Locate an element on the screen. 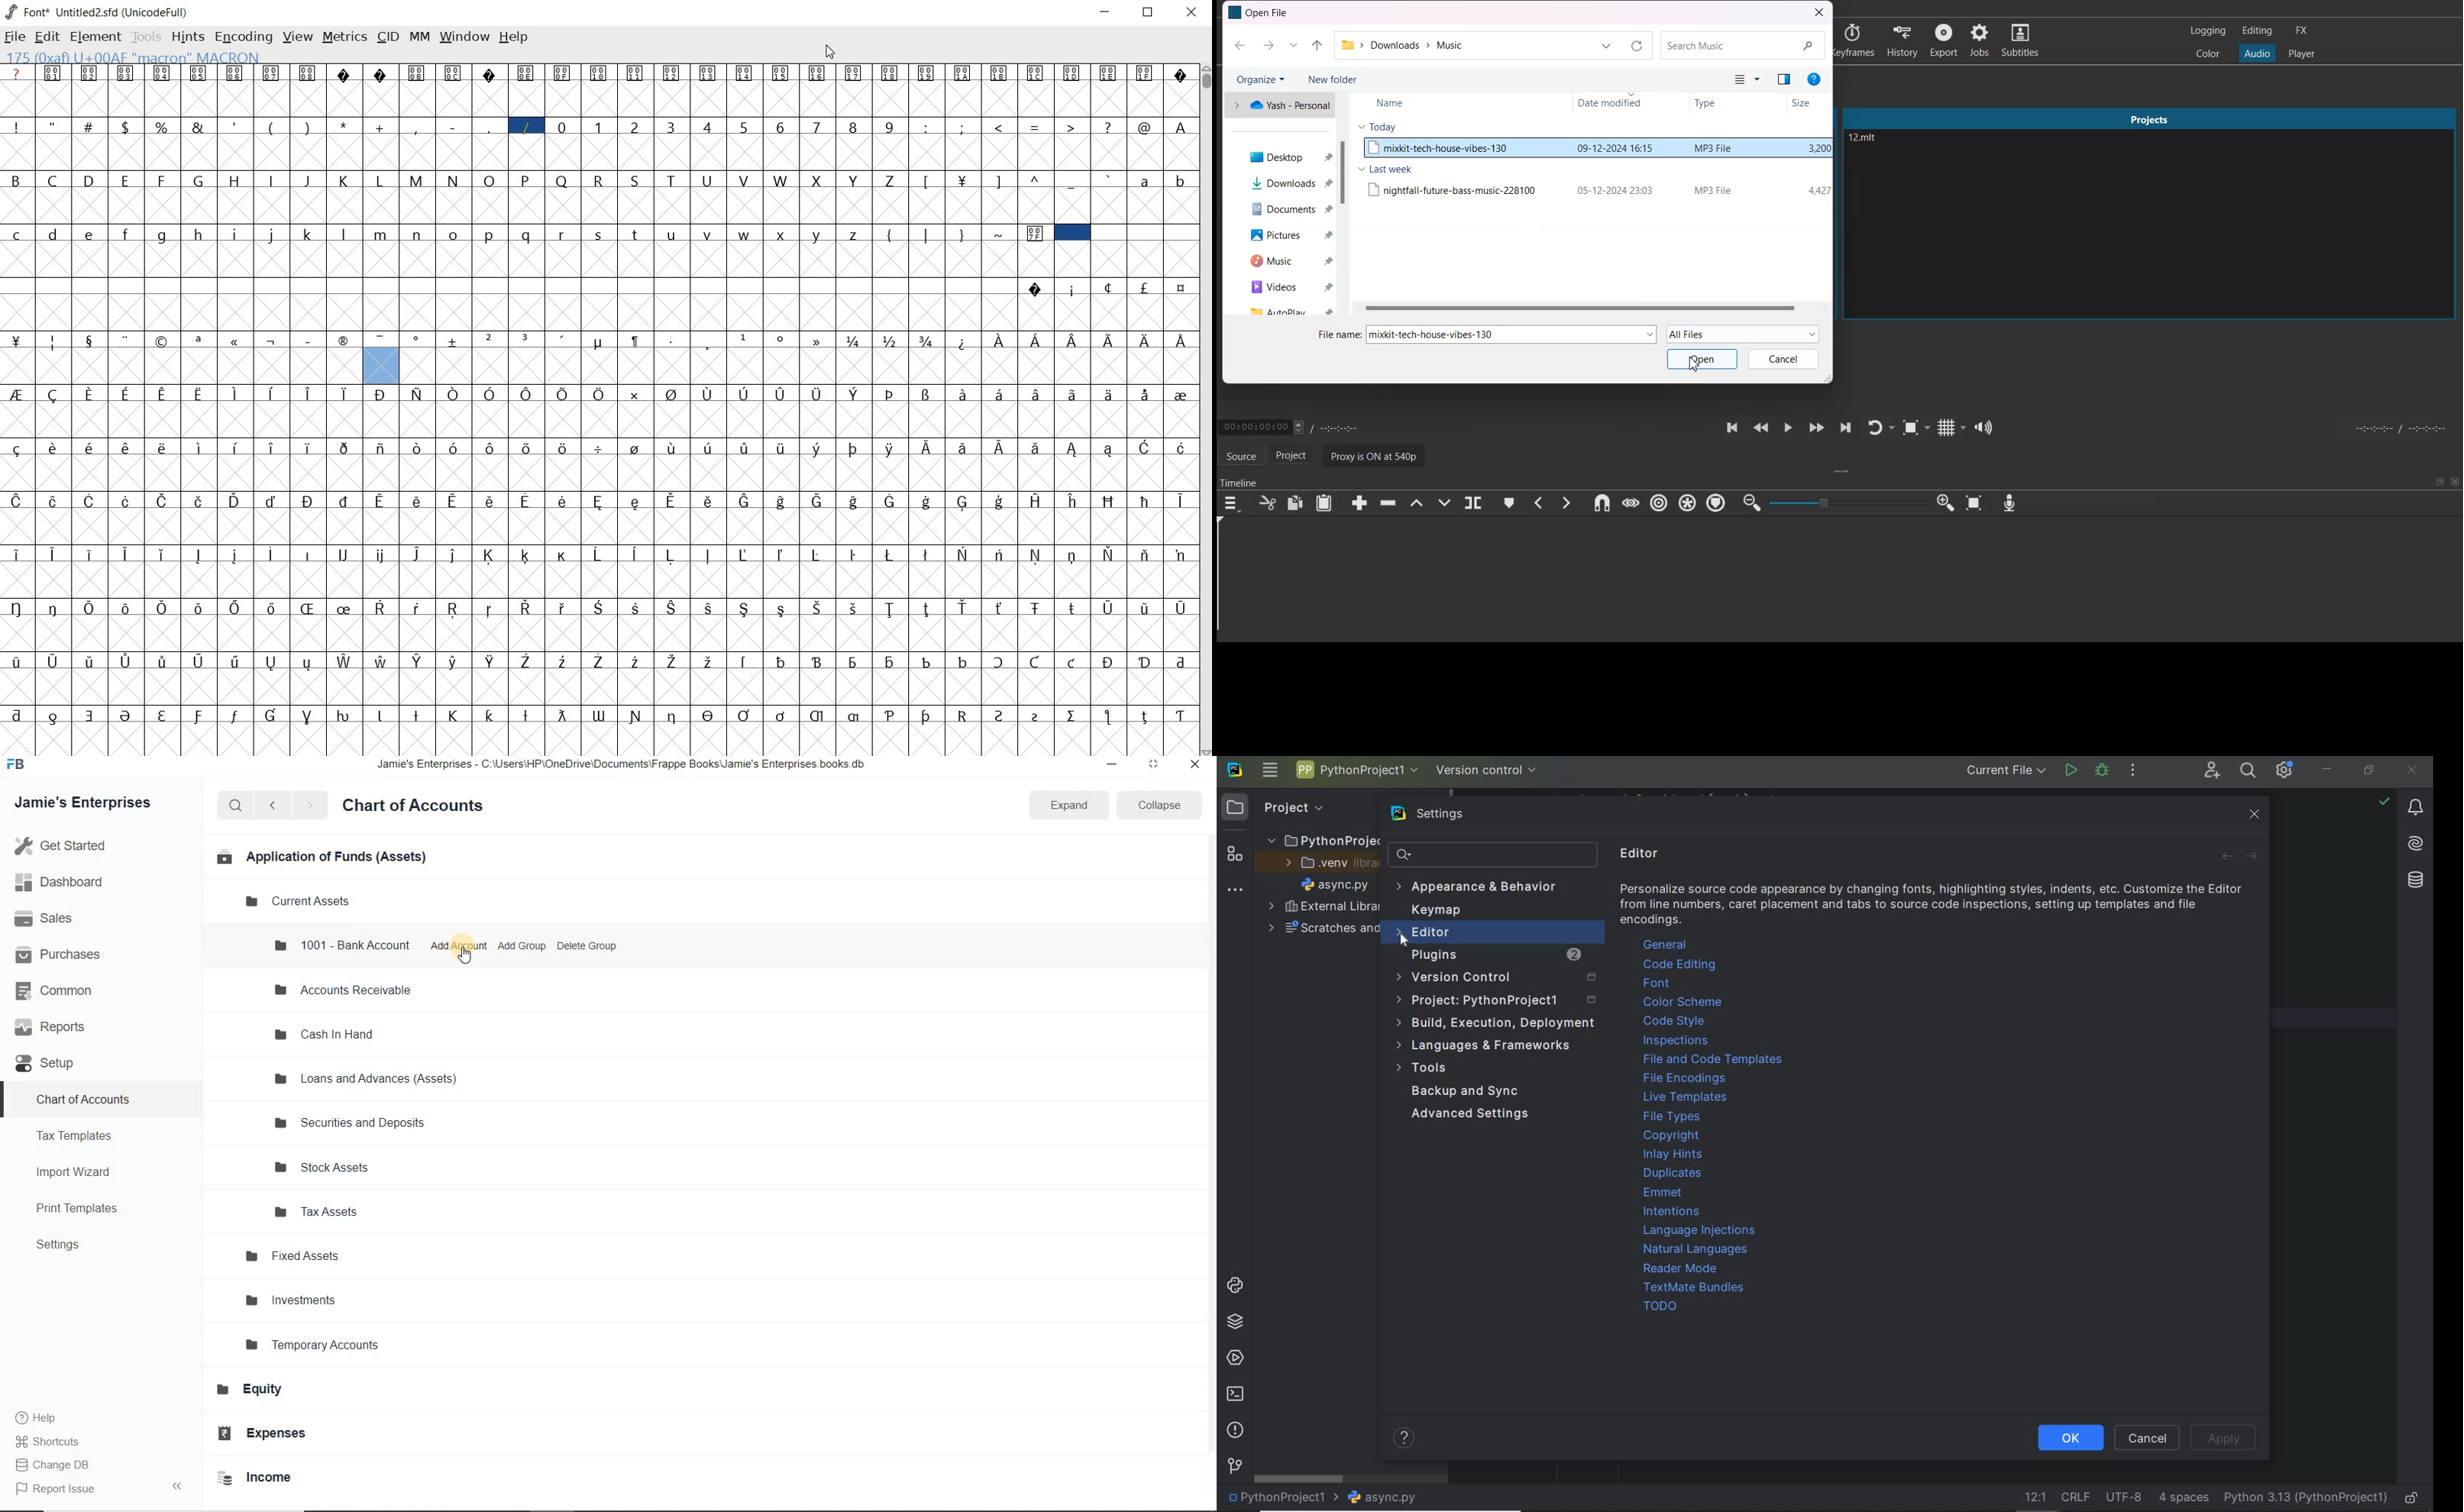 The height and width of the screenshot is (1512, 2464). e is located at coordinates (90, 233).